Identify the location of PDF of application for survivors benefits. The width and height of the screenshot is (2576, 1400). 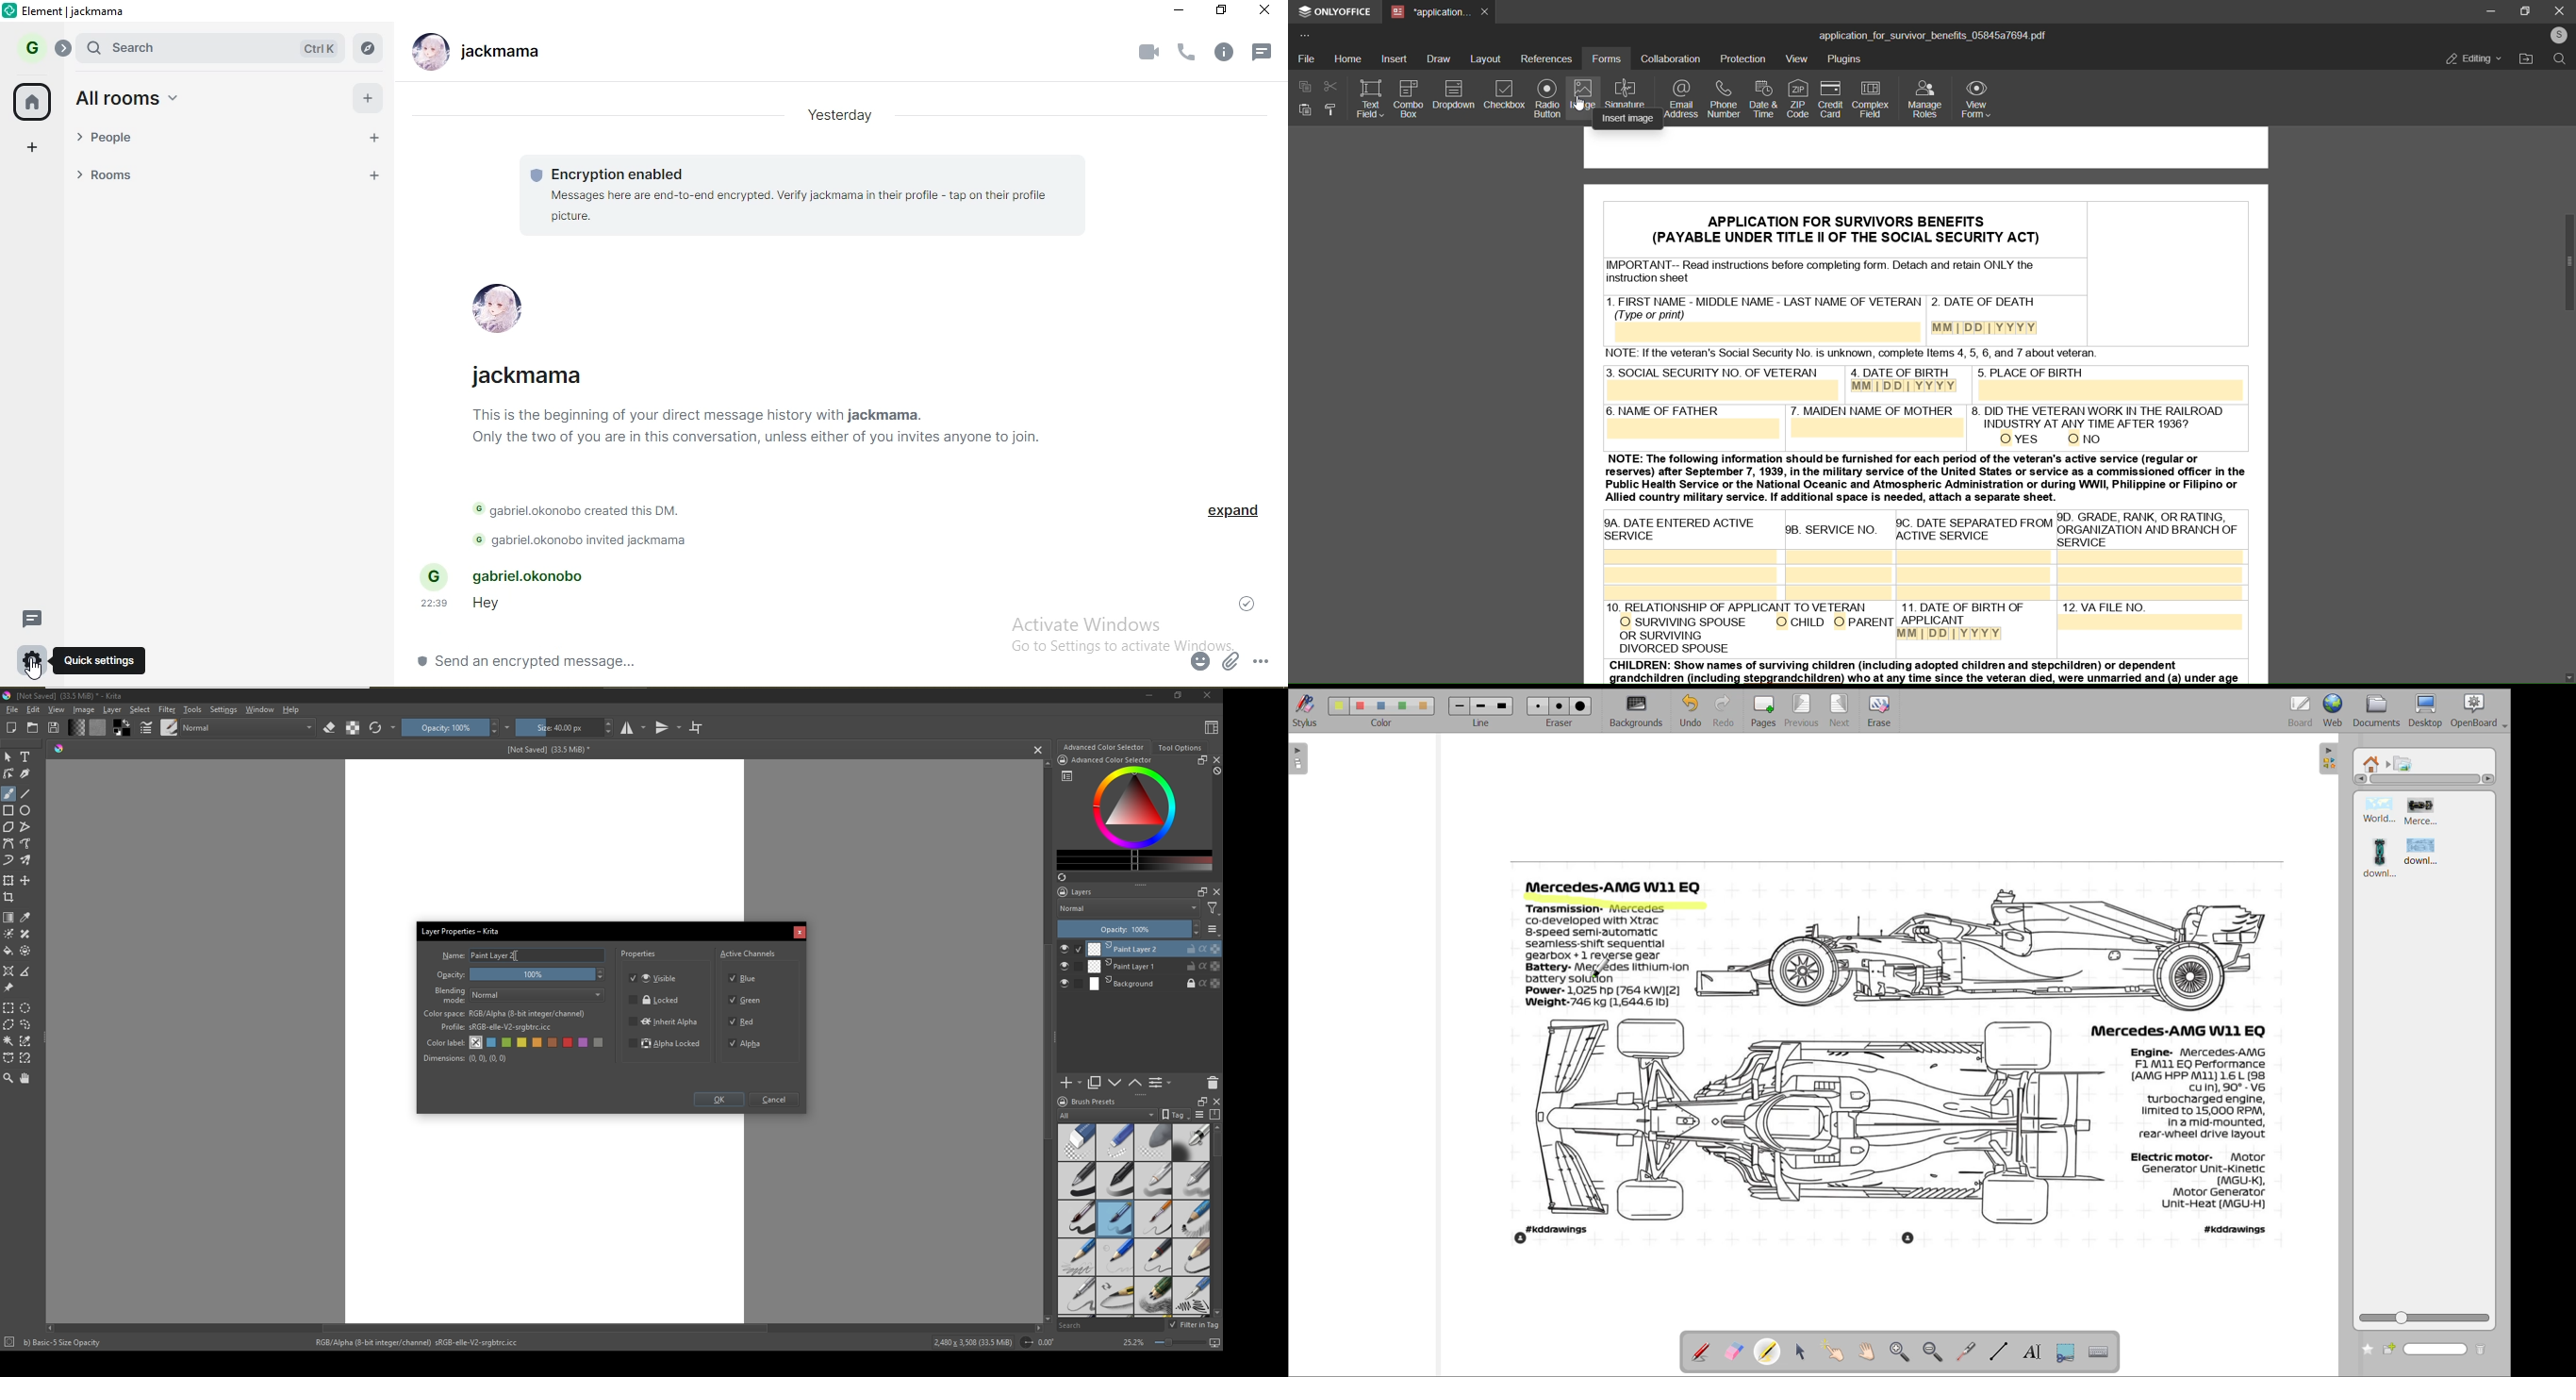
(1930, 412).